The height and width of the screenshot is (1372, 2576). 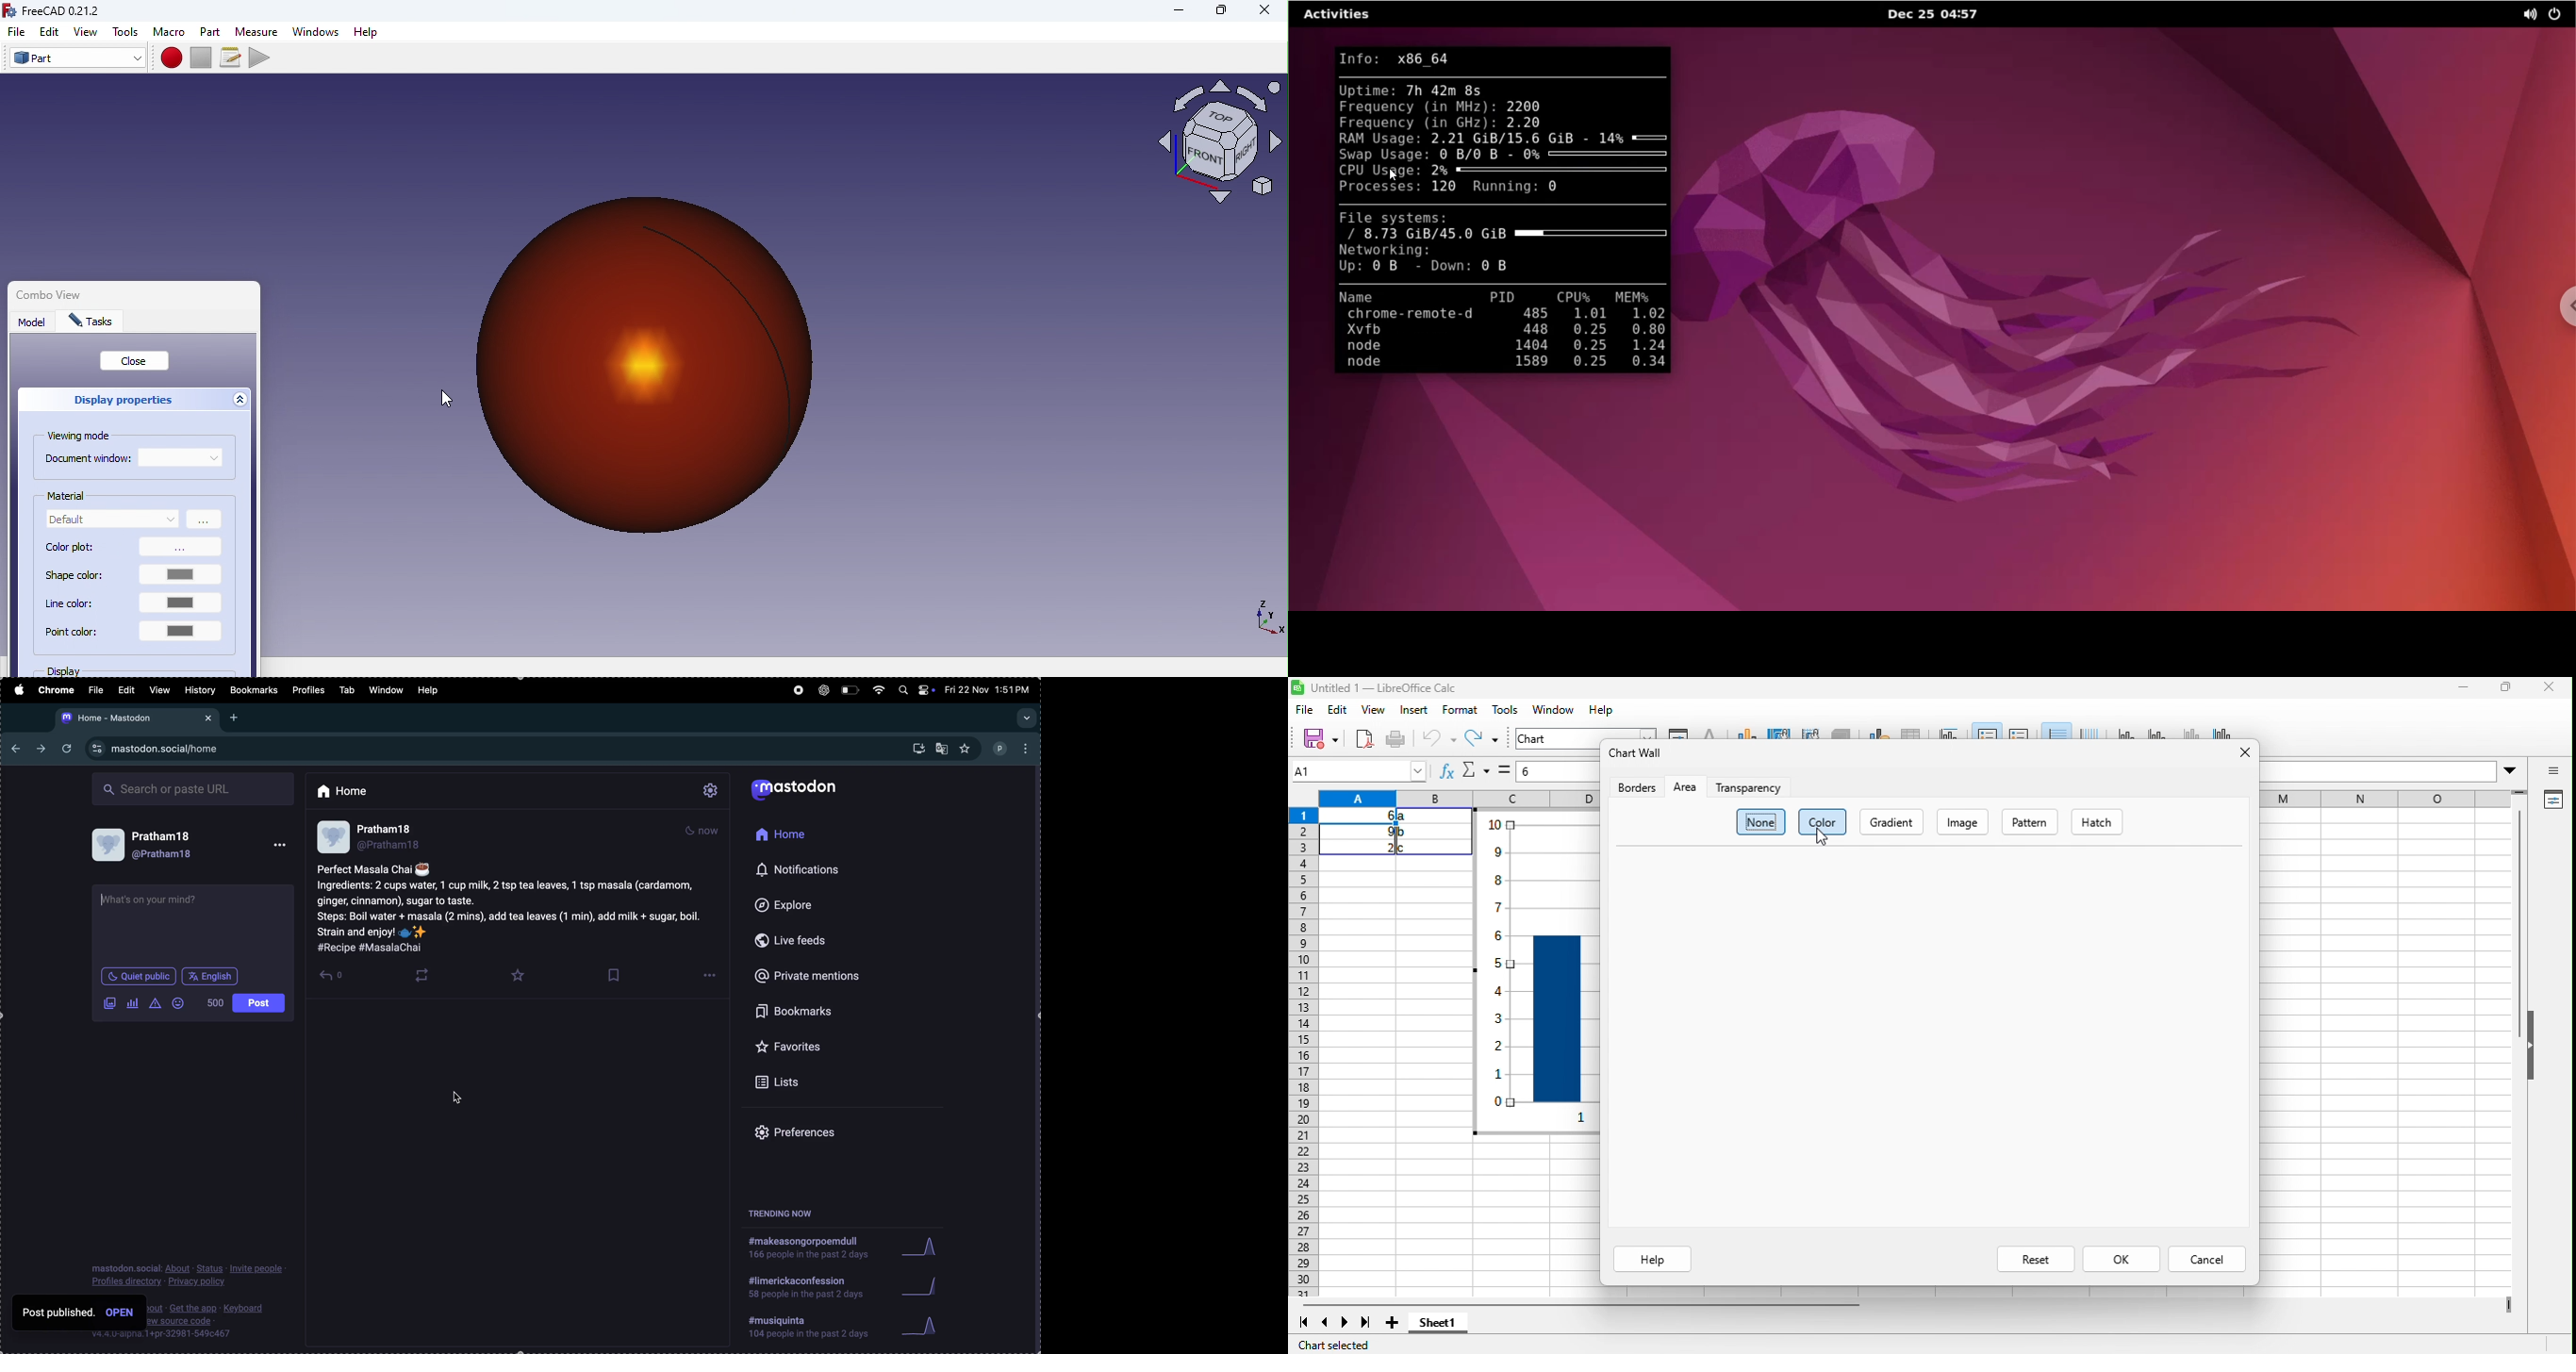 I want to click on tools, so click(x=1505, y=711).